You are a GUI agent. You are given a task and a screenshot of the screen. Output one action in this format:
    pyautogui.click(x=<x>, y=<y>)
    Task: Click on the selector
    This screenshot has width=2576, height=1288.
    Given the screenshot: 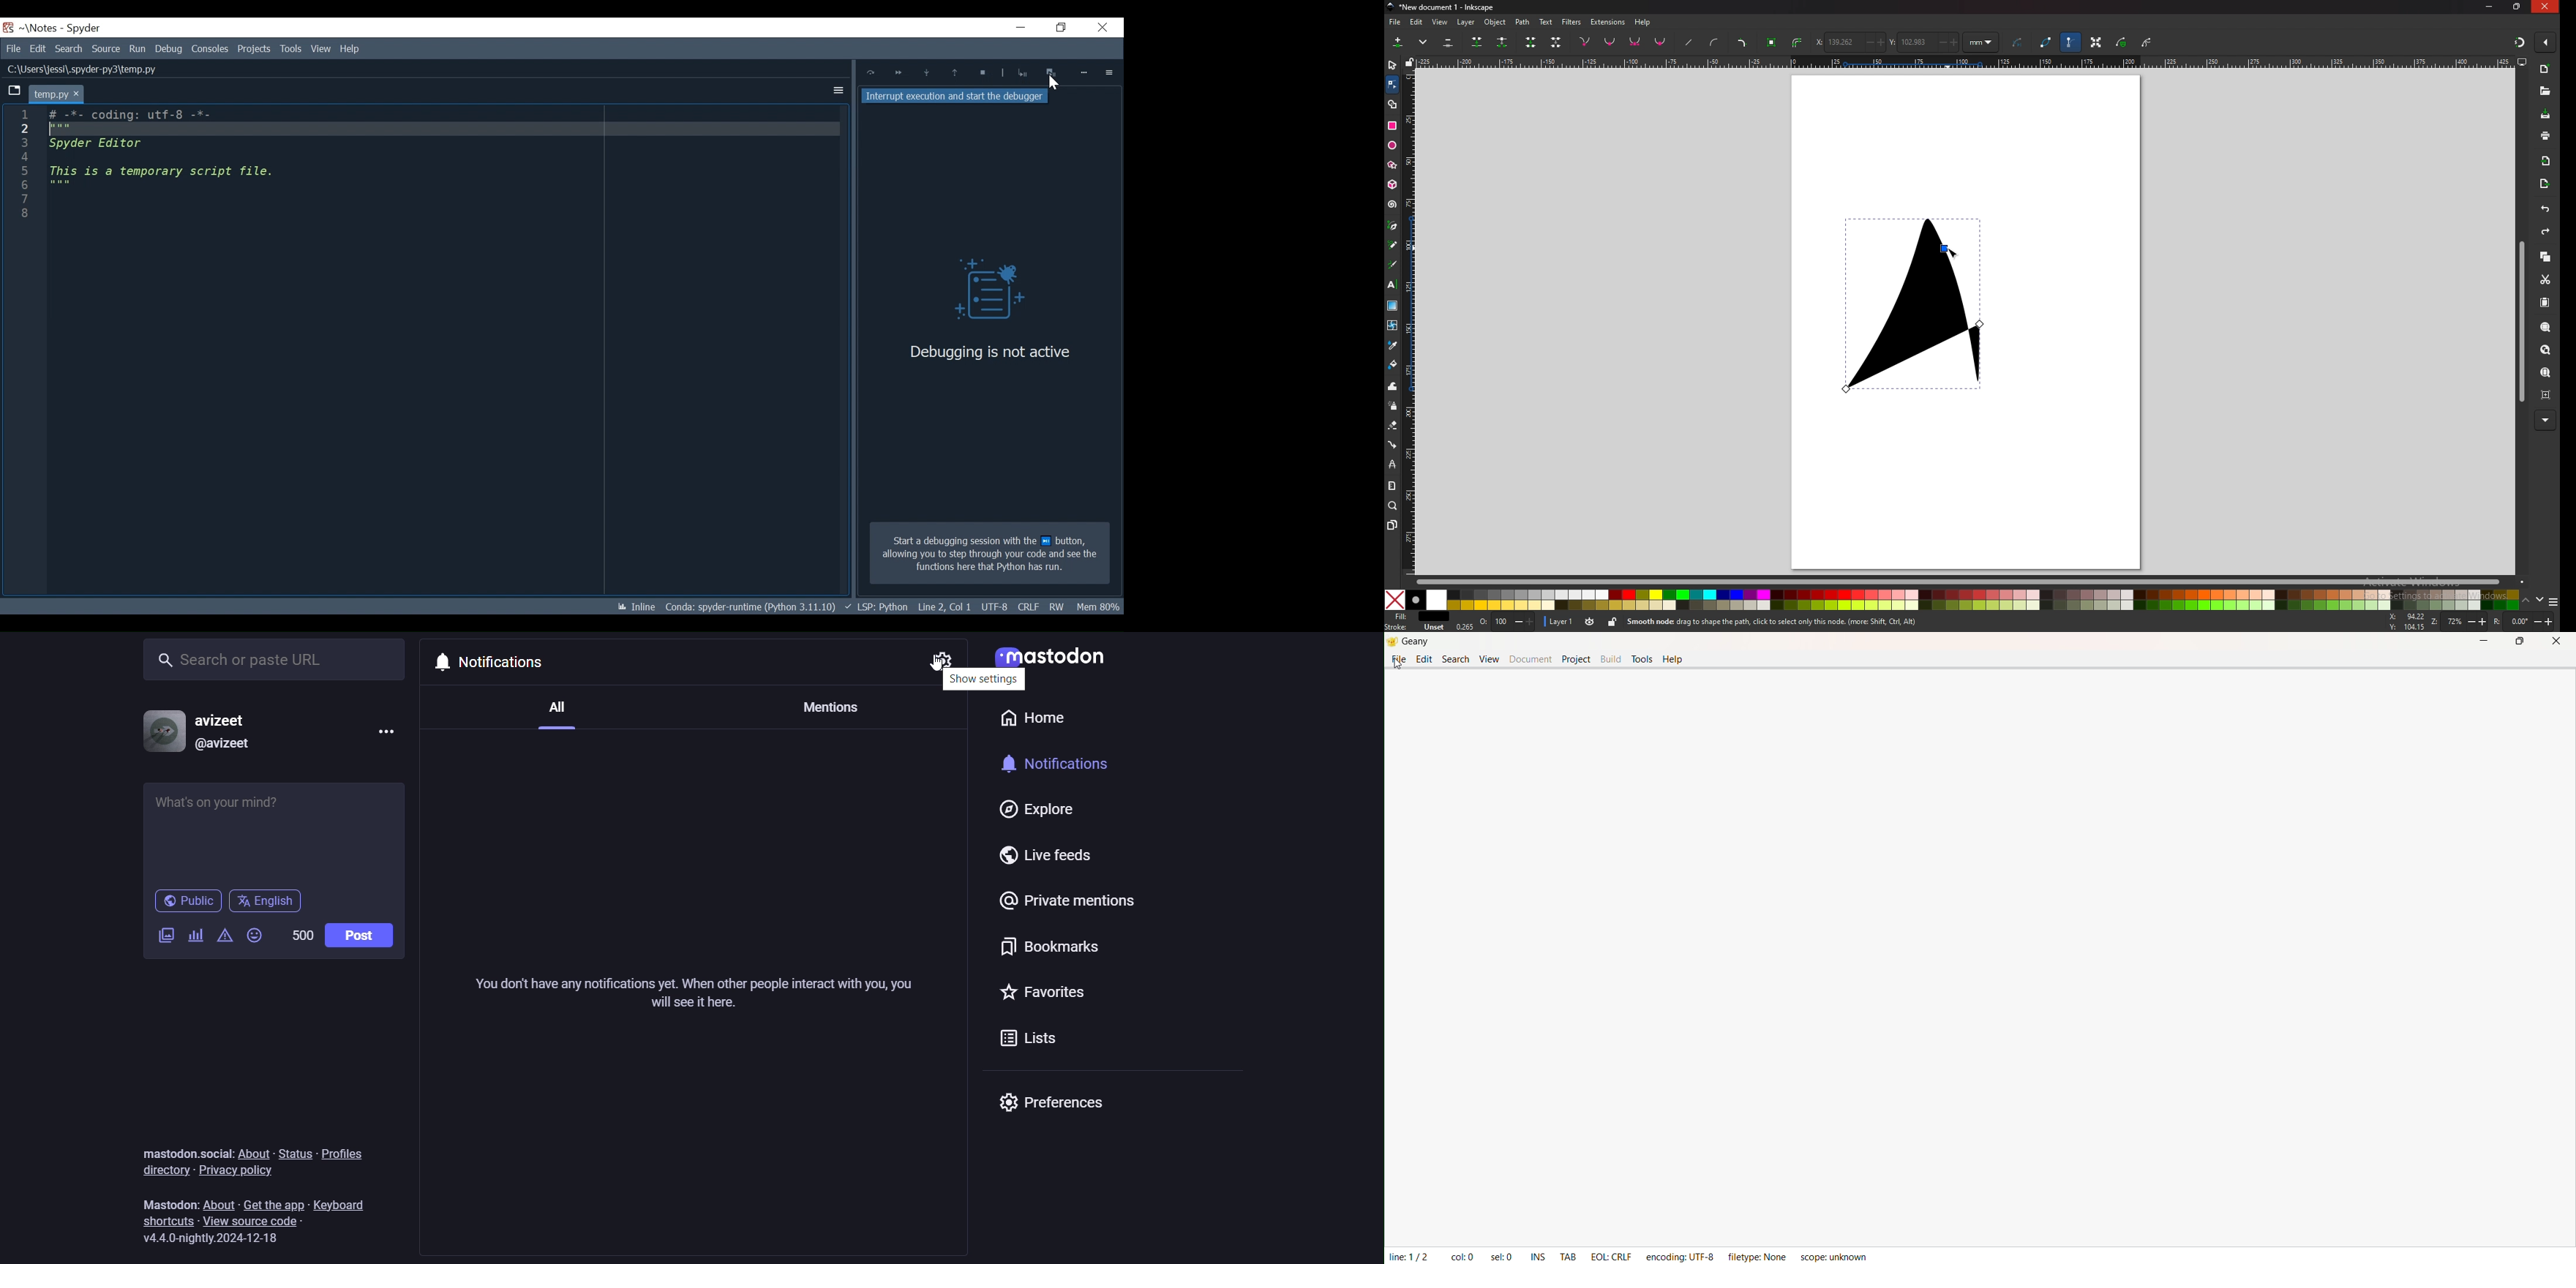 What is the action you would take?
    pyautogui.click(x=1392, y=64)
    